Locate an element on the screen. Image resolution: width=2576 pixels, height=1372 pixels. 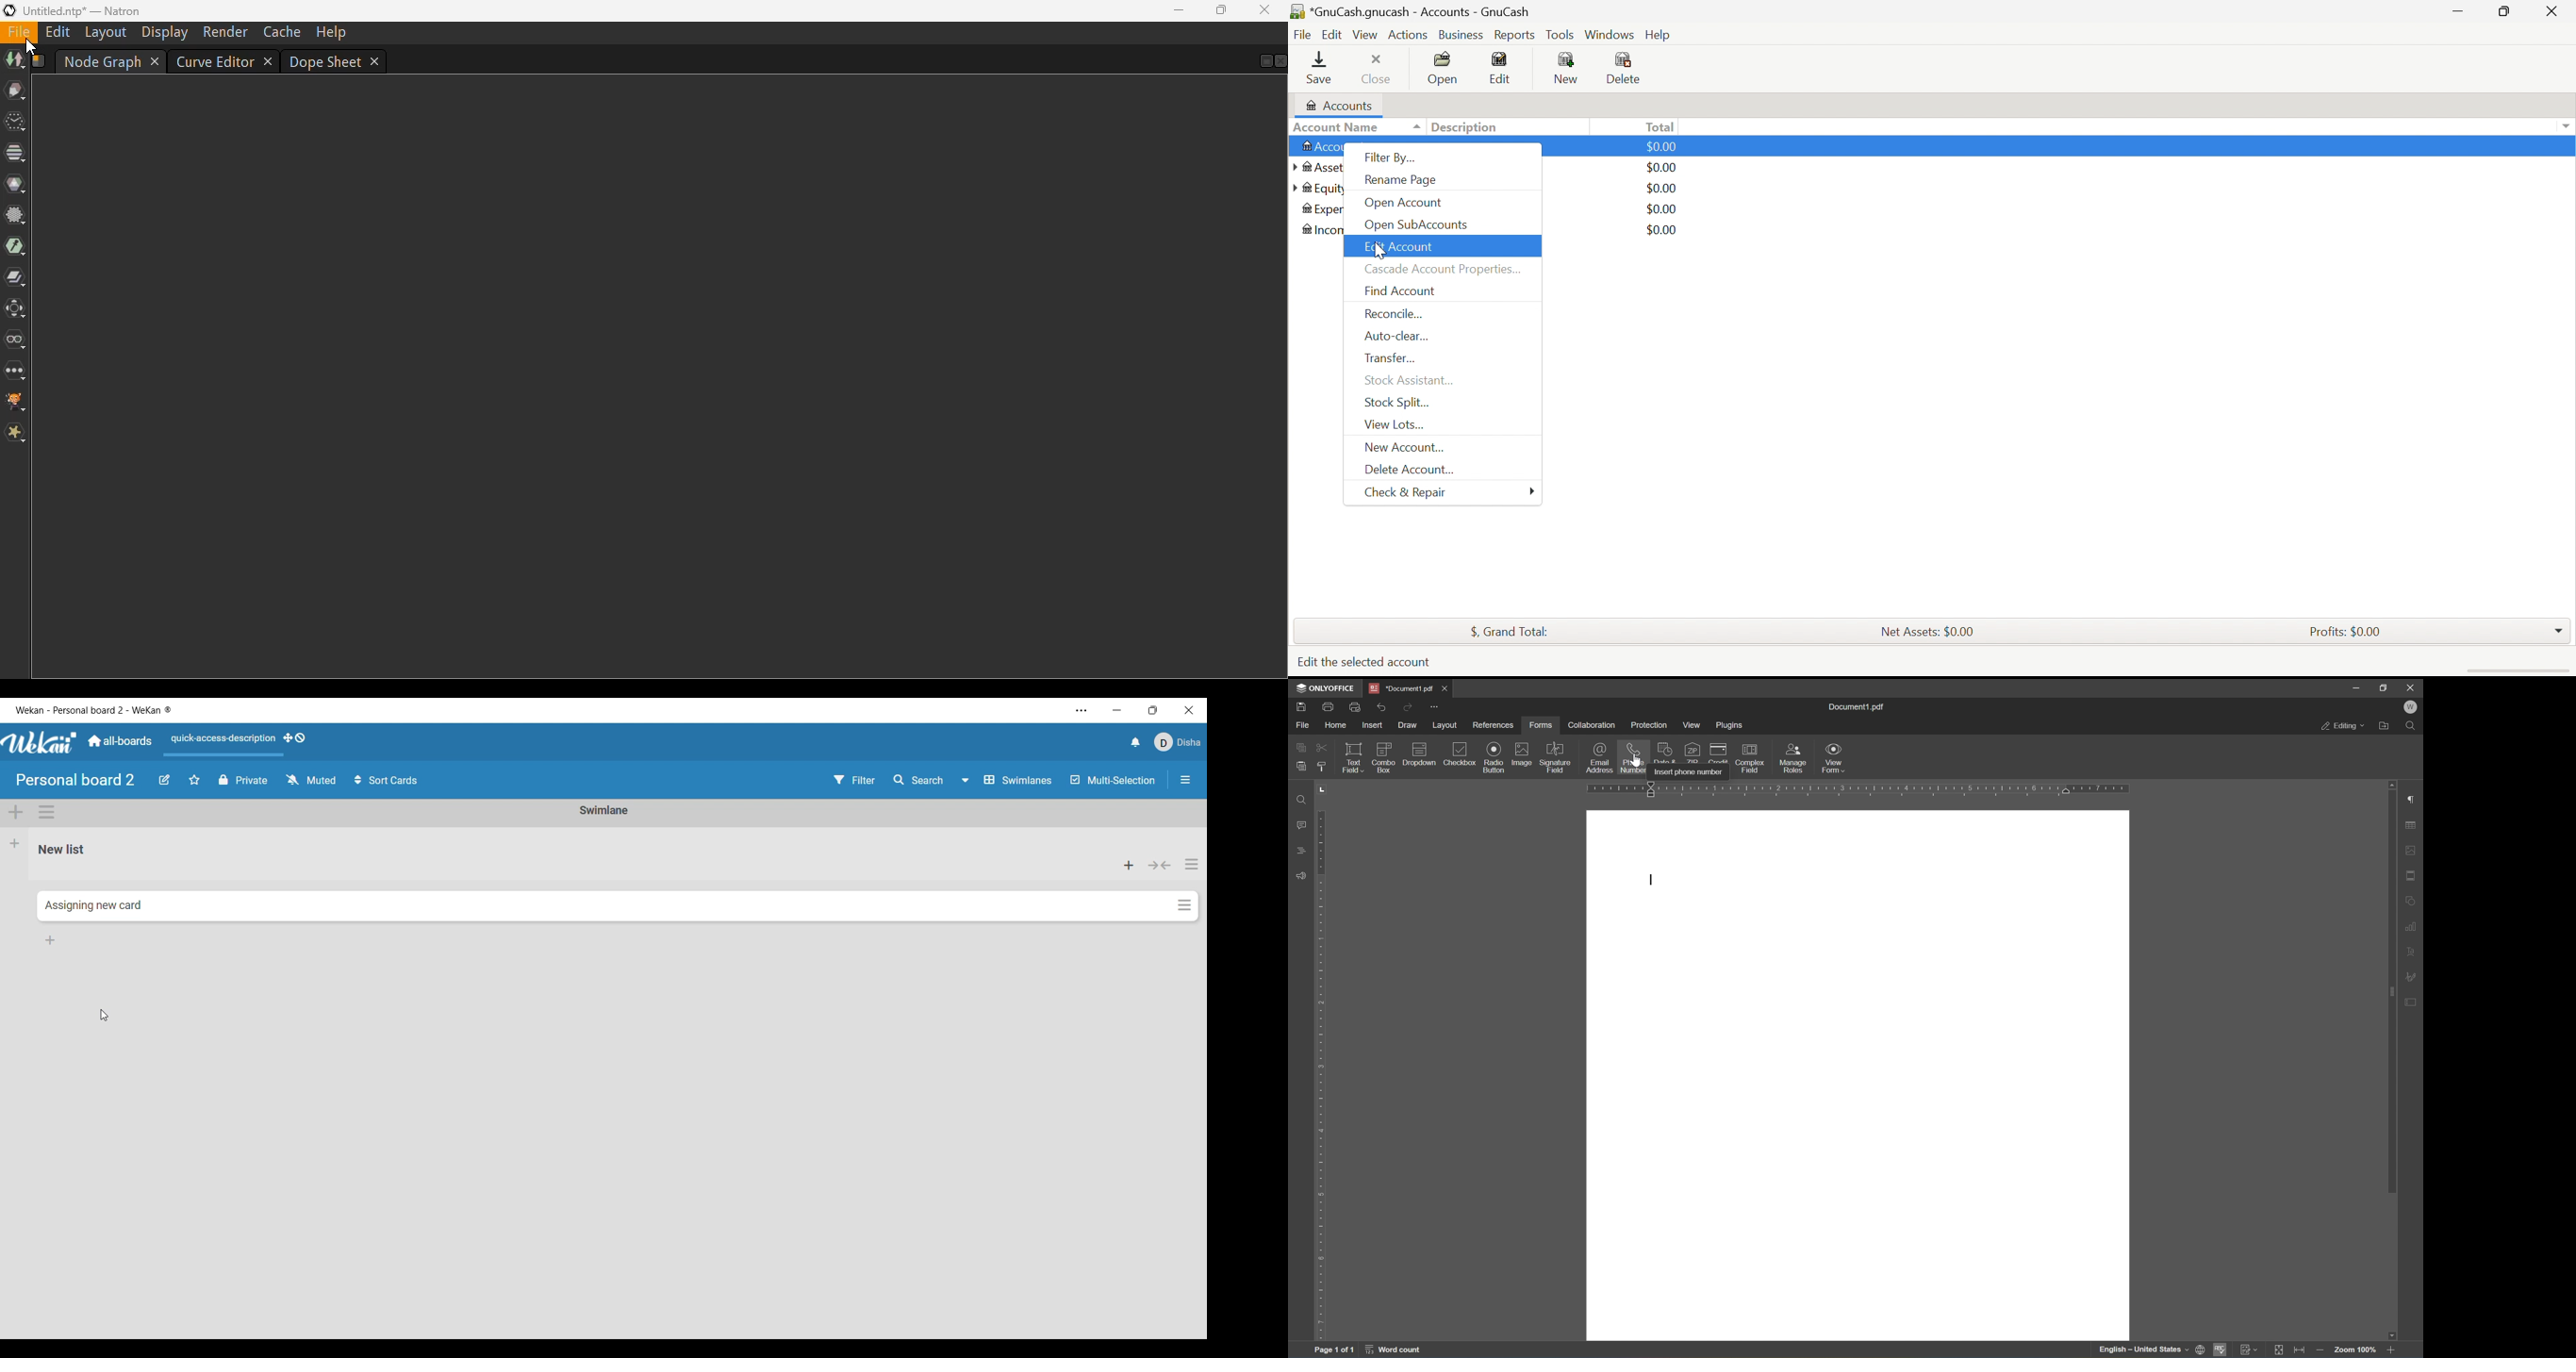
$0.00 is located at coordinates (1662, 146).